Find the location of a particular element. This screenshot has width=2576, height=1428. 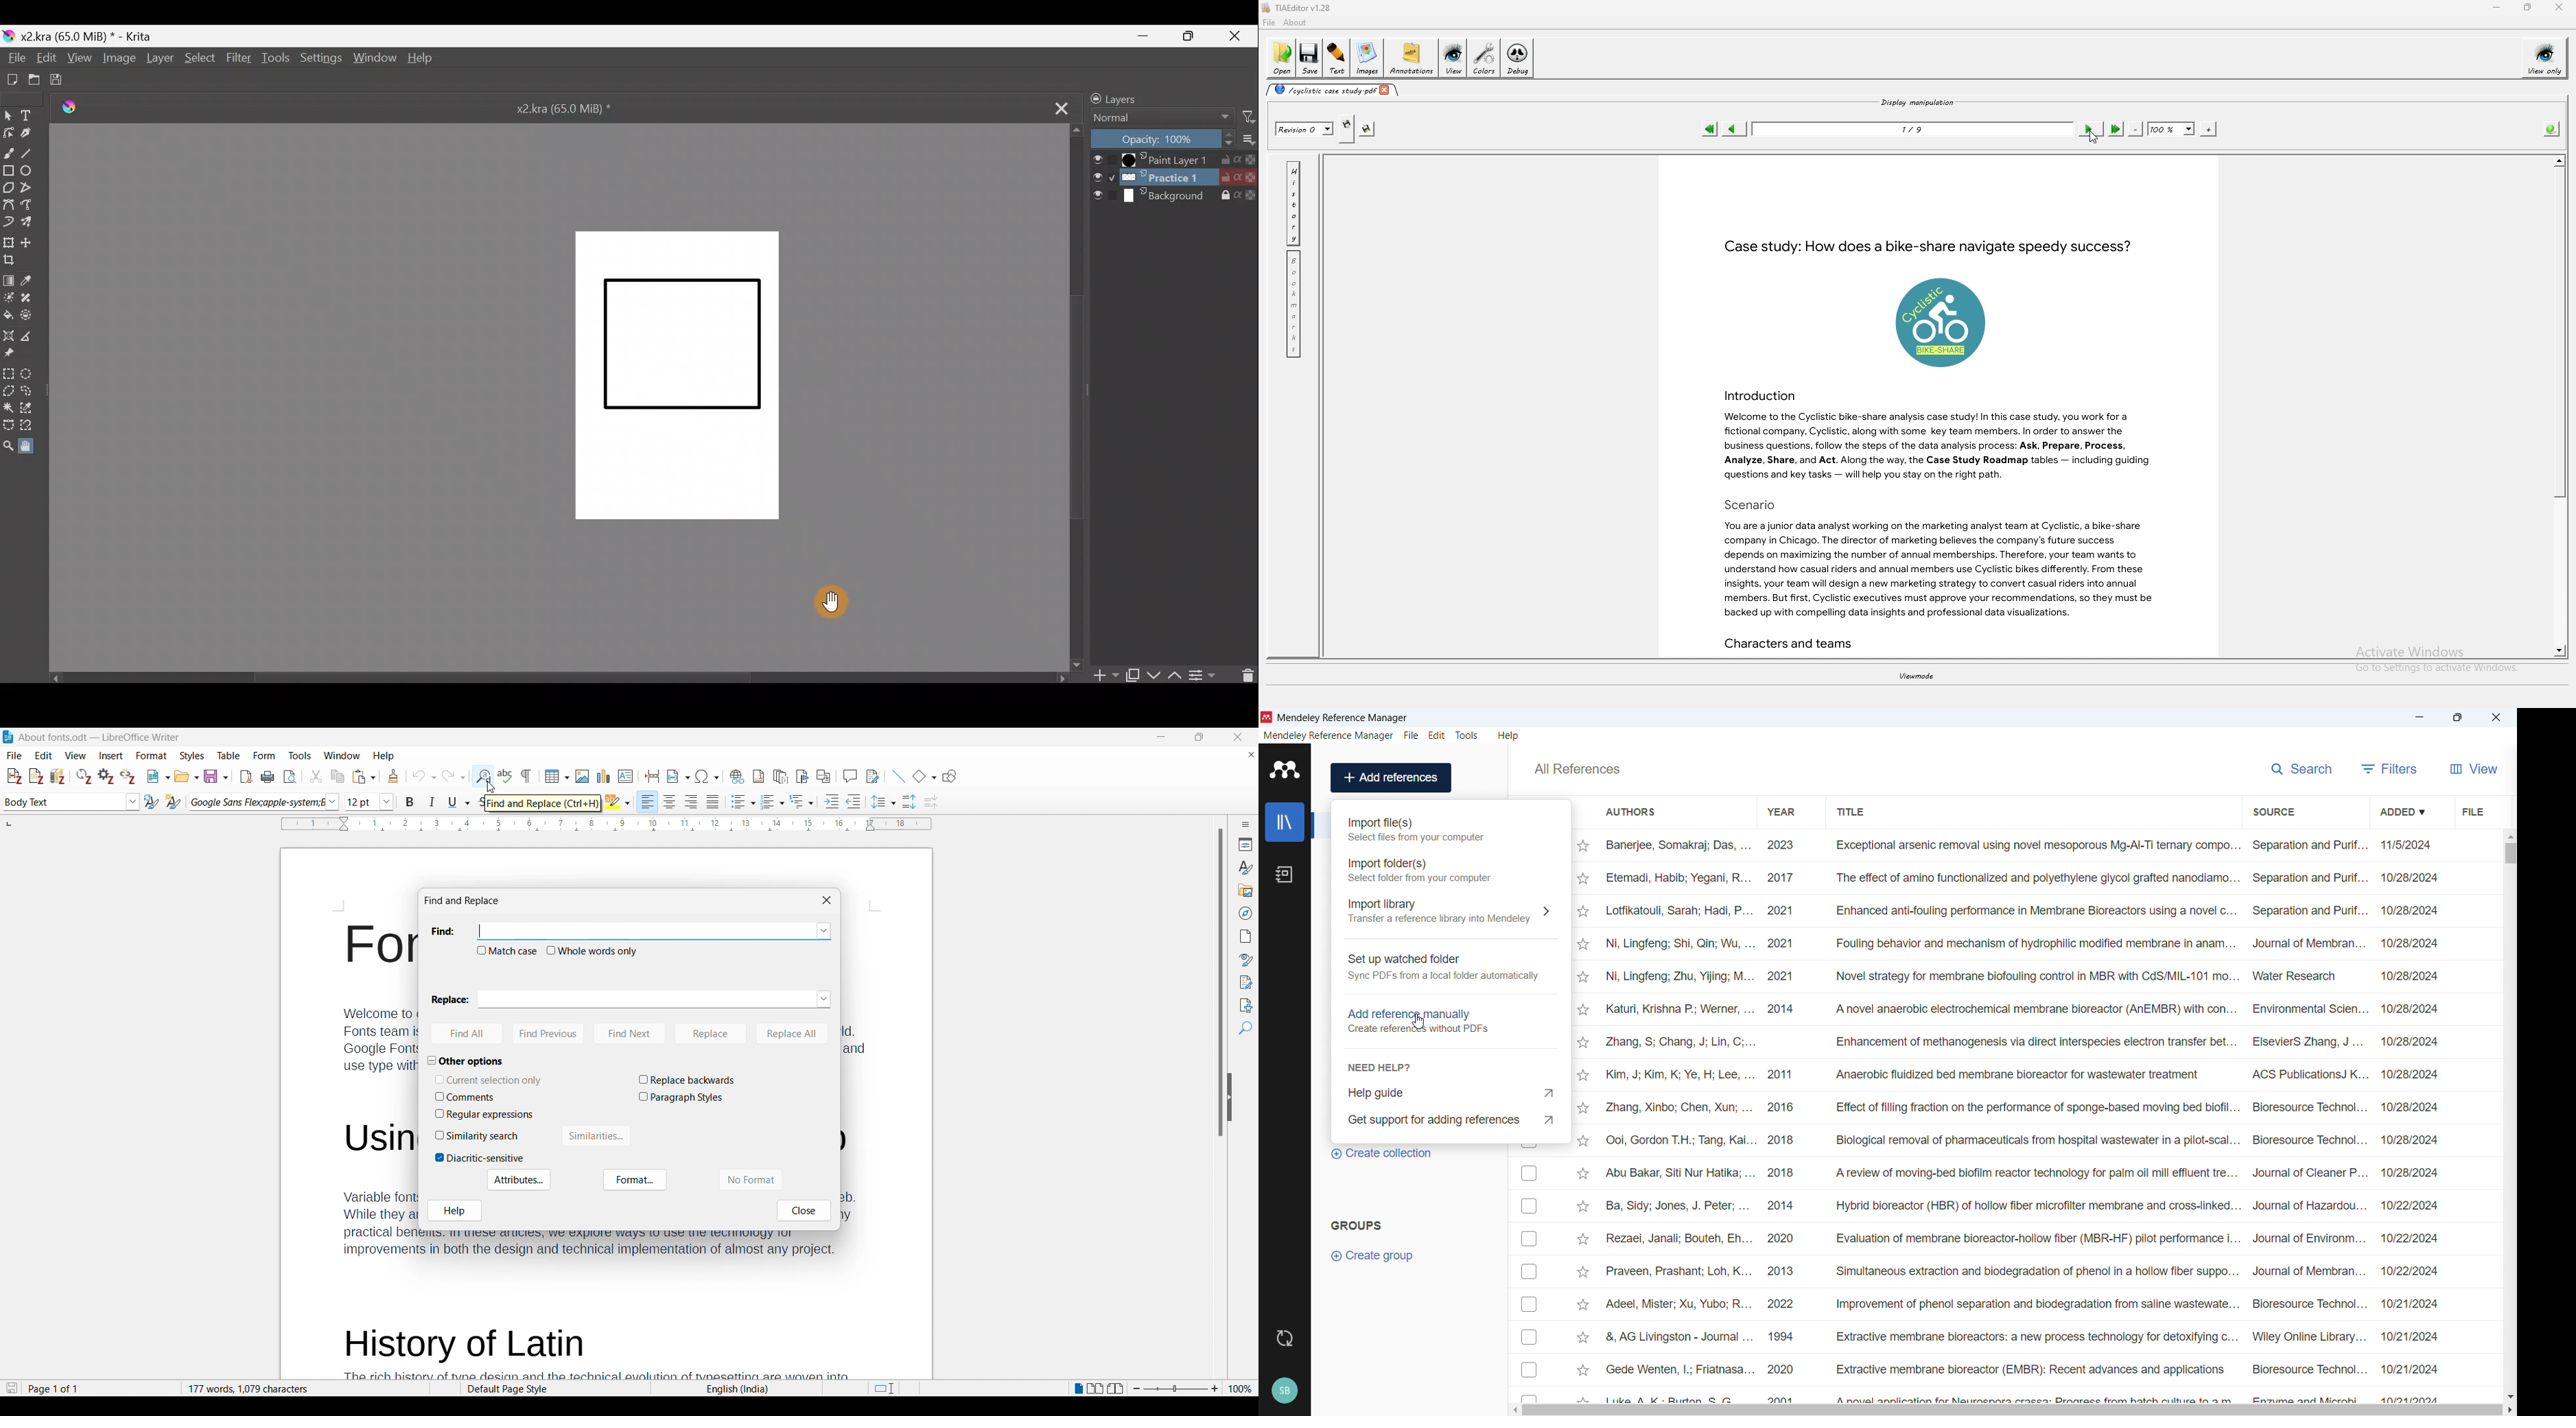

Type in text size is located at coordinates (362, 802).